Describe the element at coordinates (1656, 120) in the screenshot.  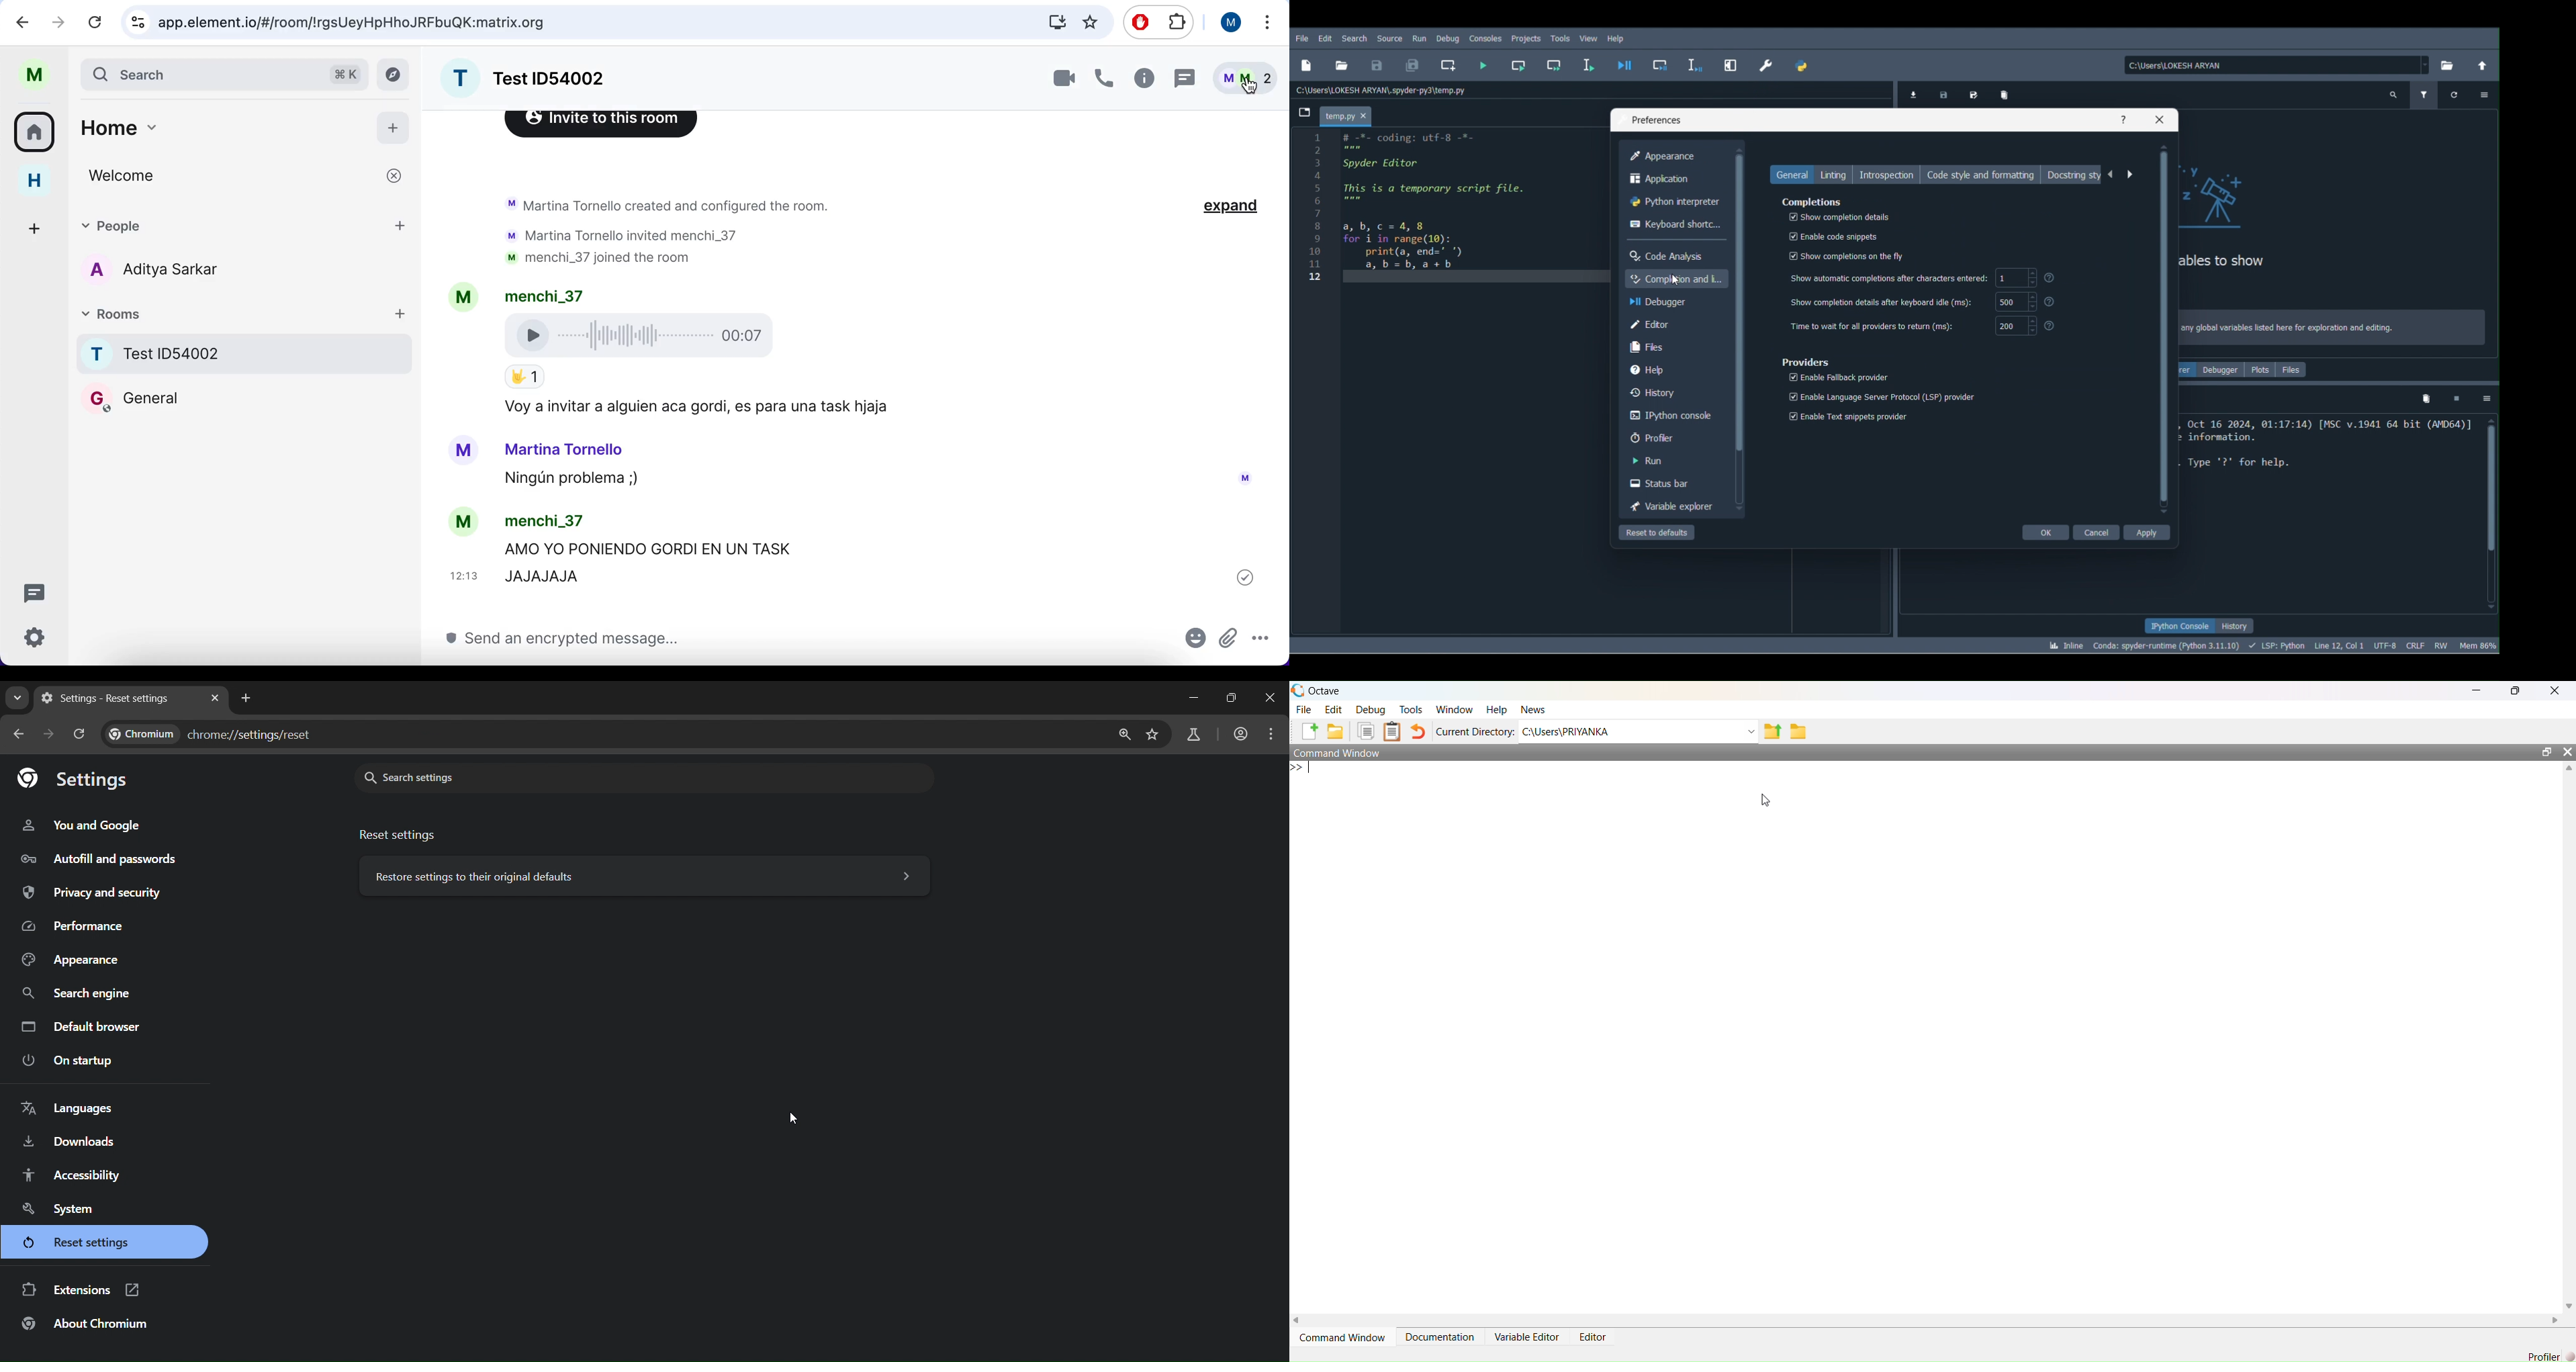
I see `Preferences` at that location.